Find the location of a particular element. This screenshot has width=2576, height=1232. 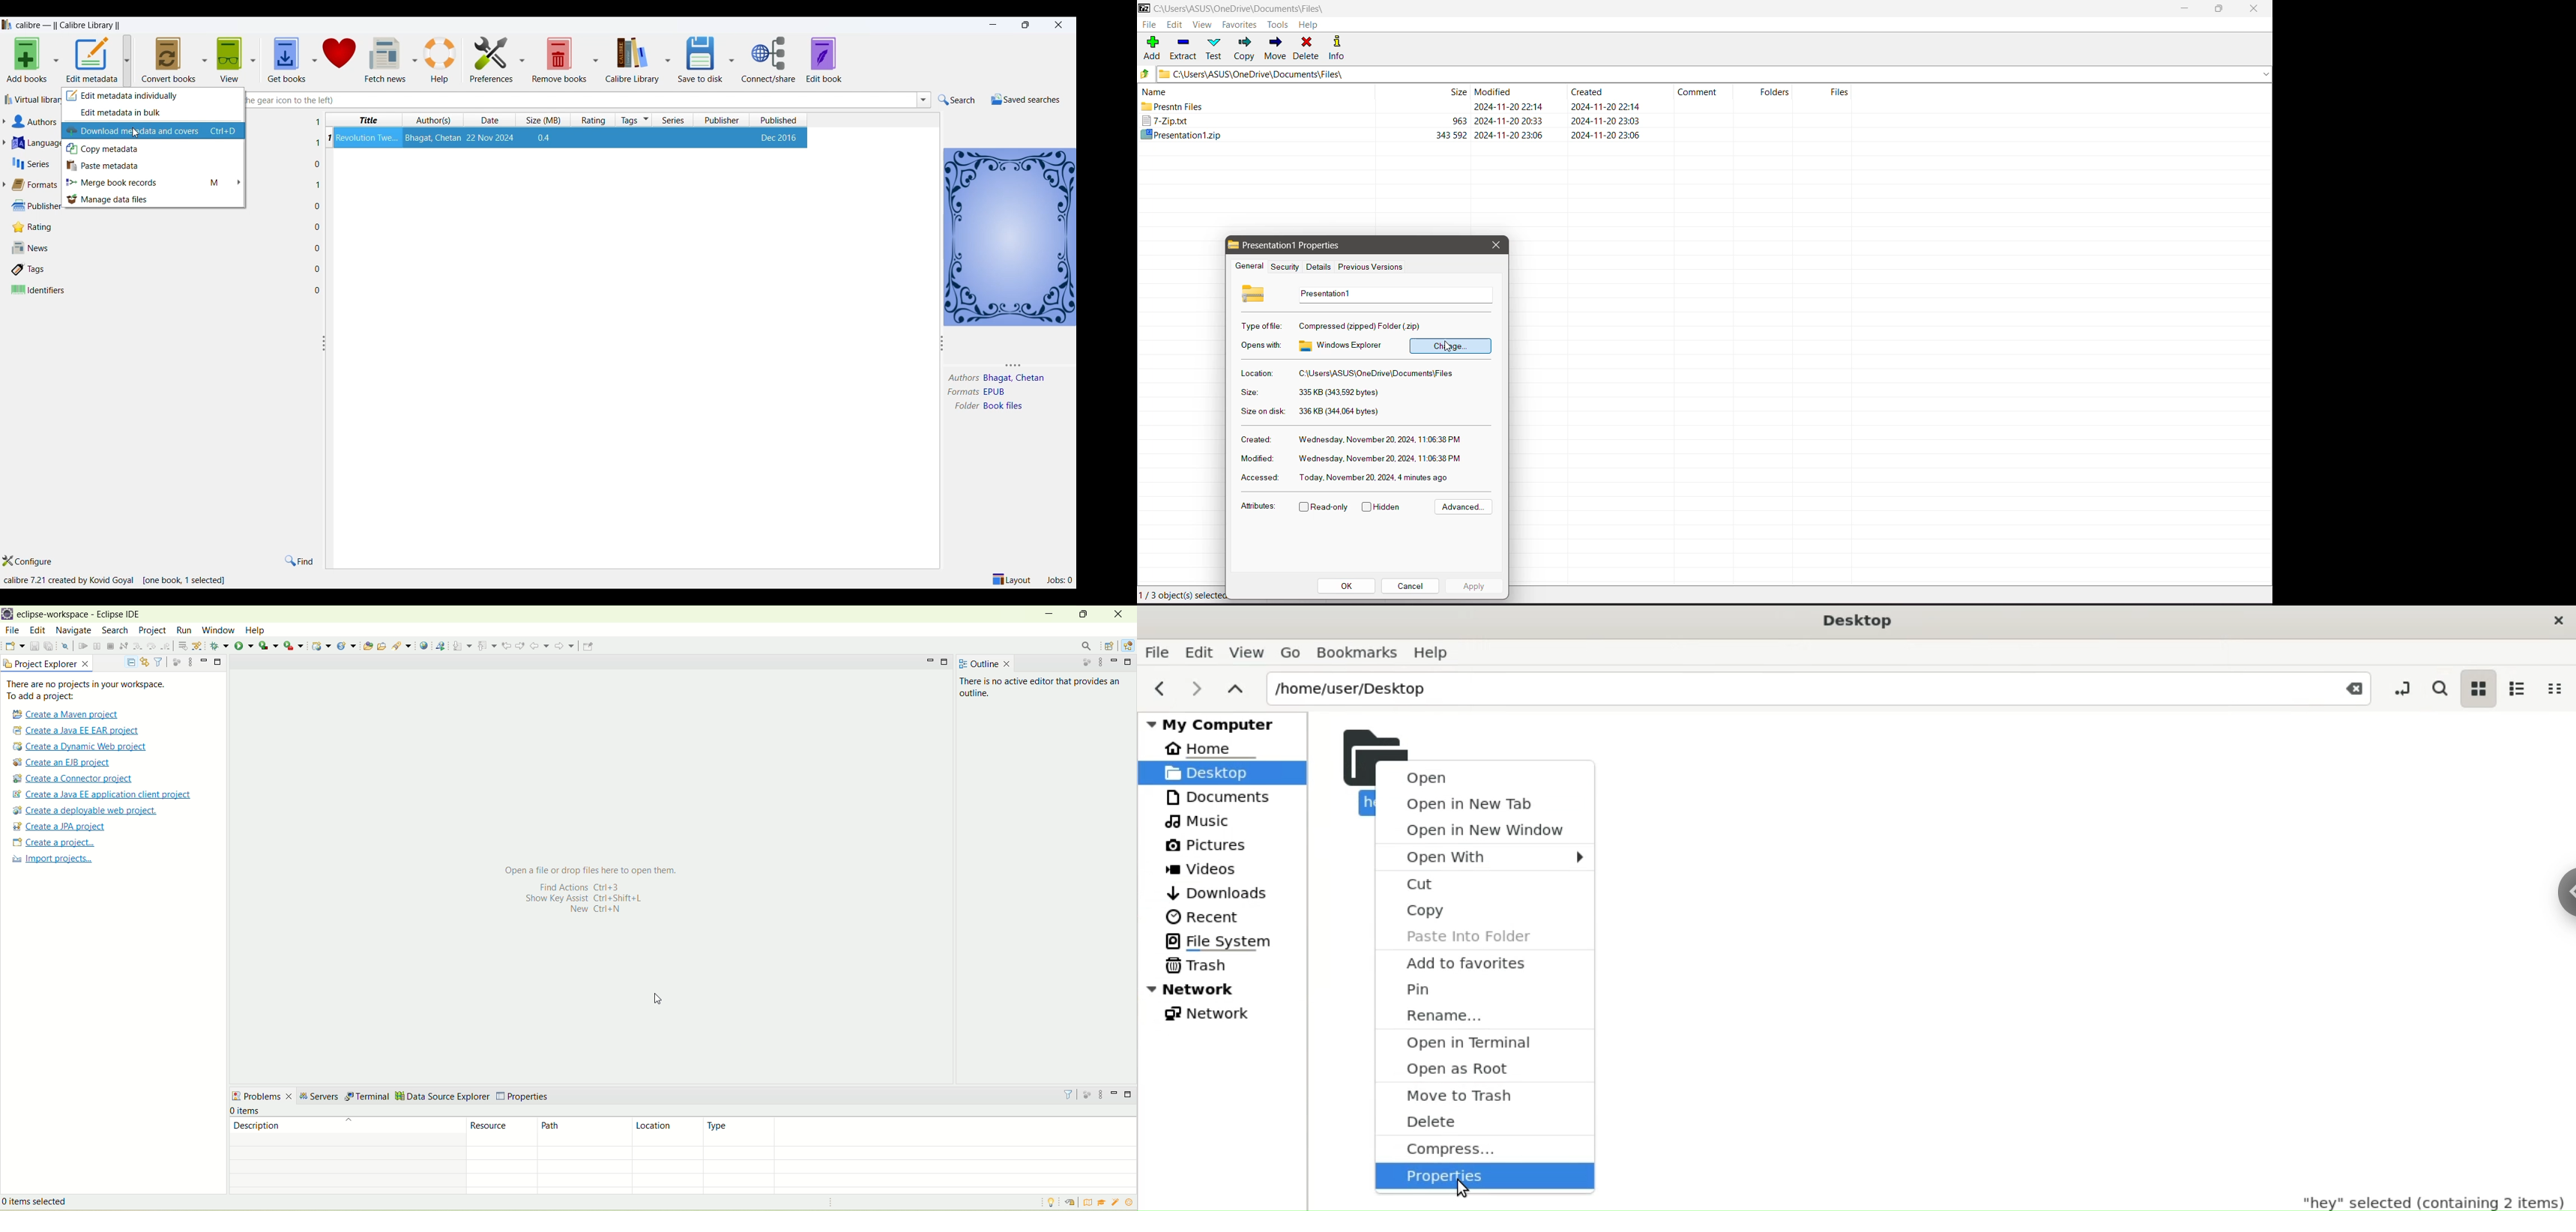

location is located at coordinates (668, 1132).